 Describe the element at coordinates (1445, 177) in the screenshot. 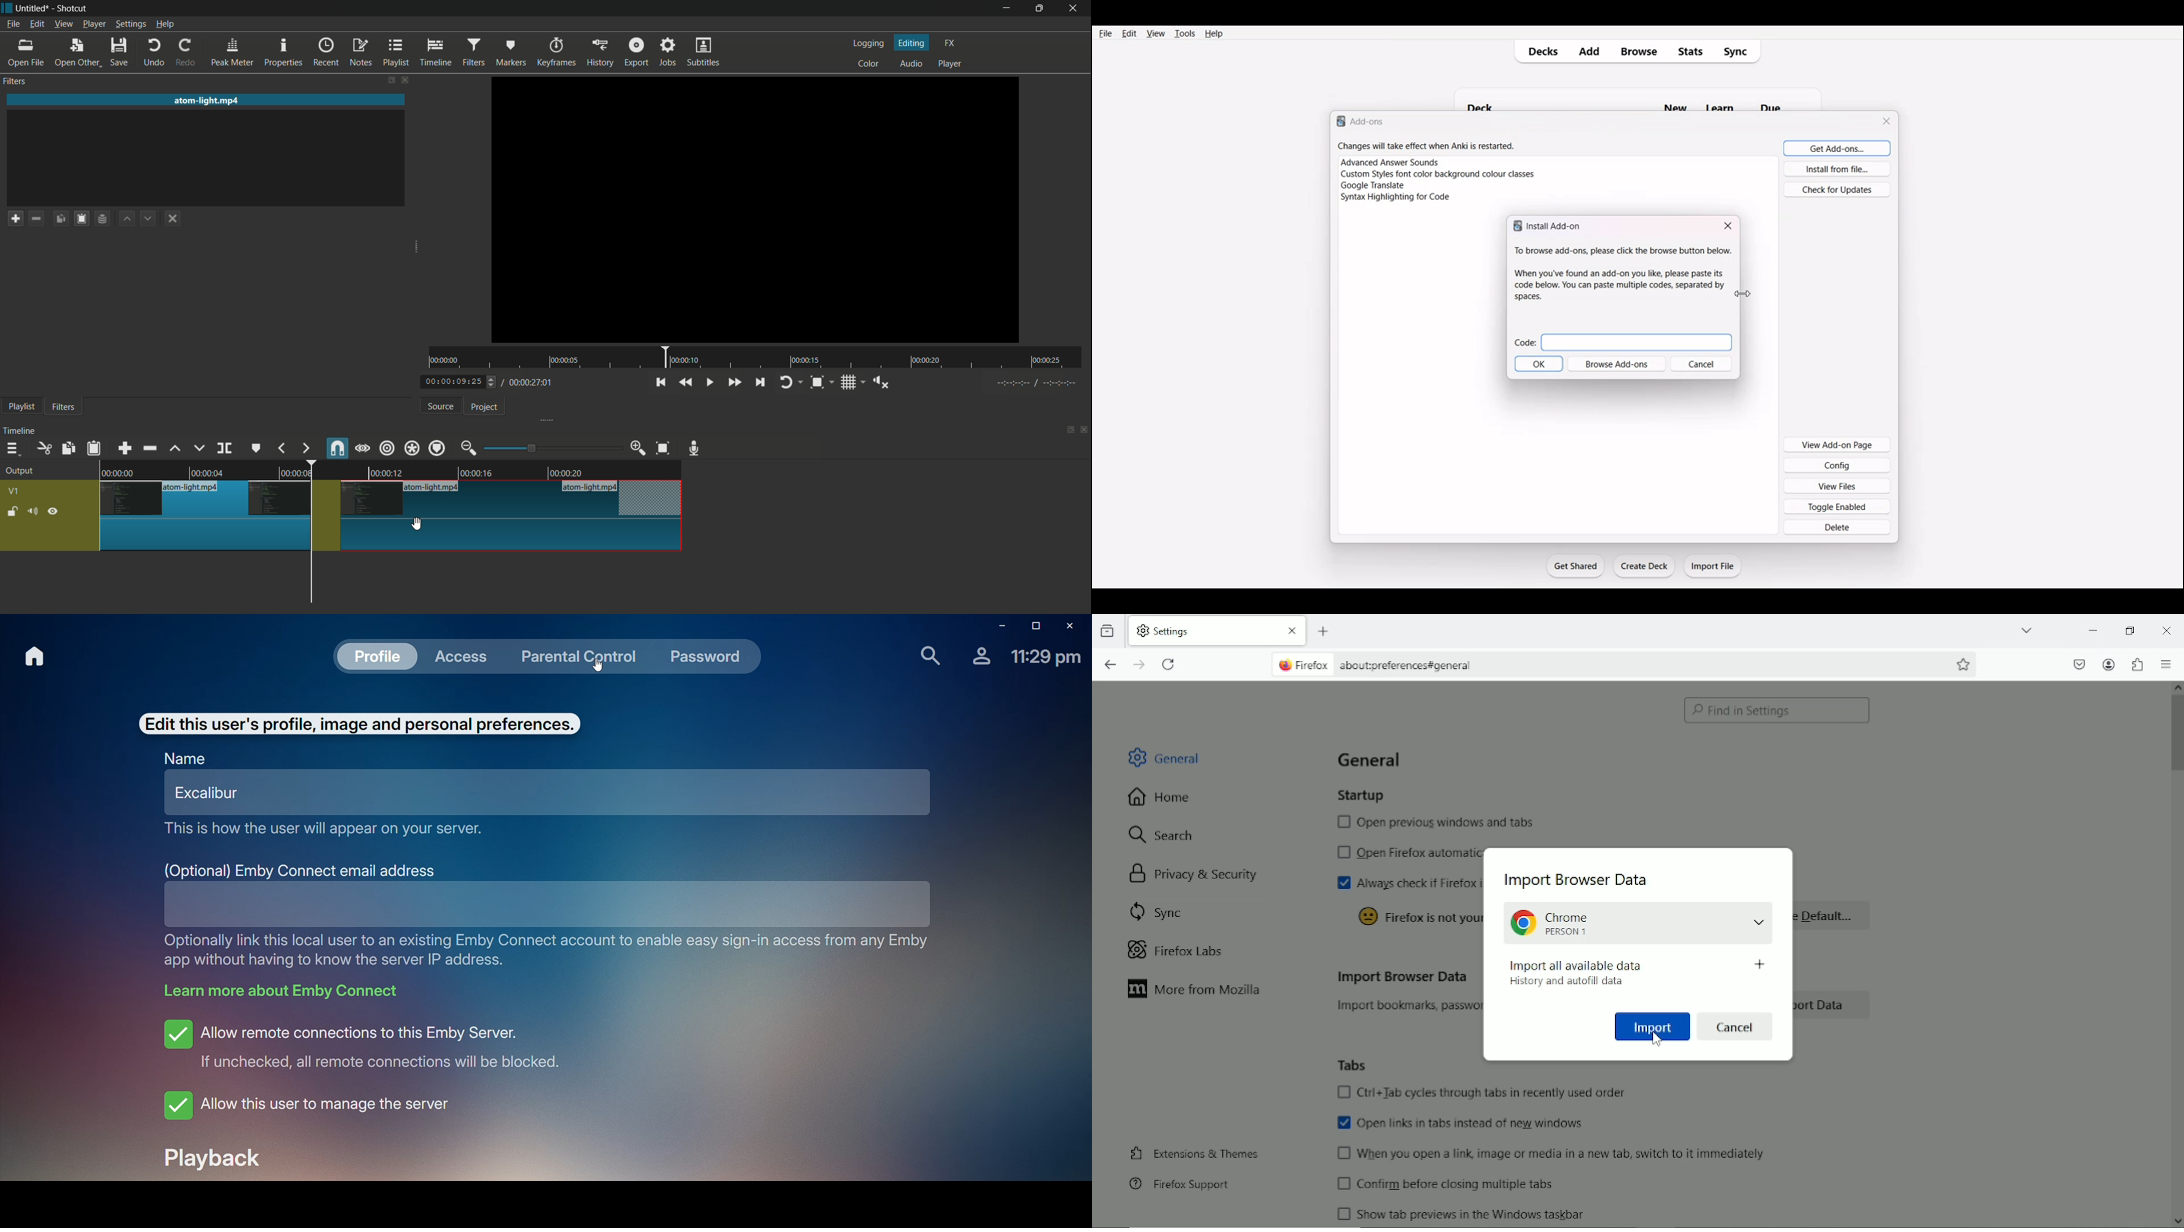

I see `Changes will take effect when Anki is restarted. Advanced Answer Sounds Custom Styles font color background colour classes Google Translate Syntax Highlighting for Code.` at that location.